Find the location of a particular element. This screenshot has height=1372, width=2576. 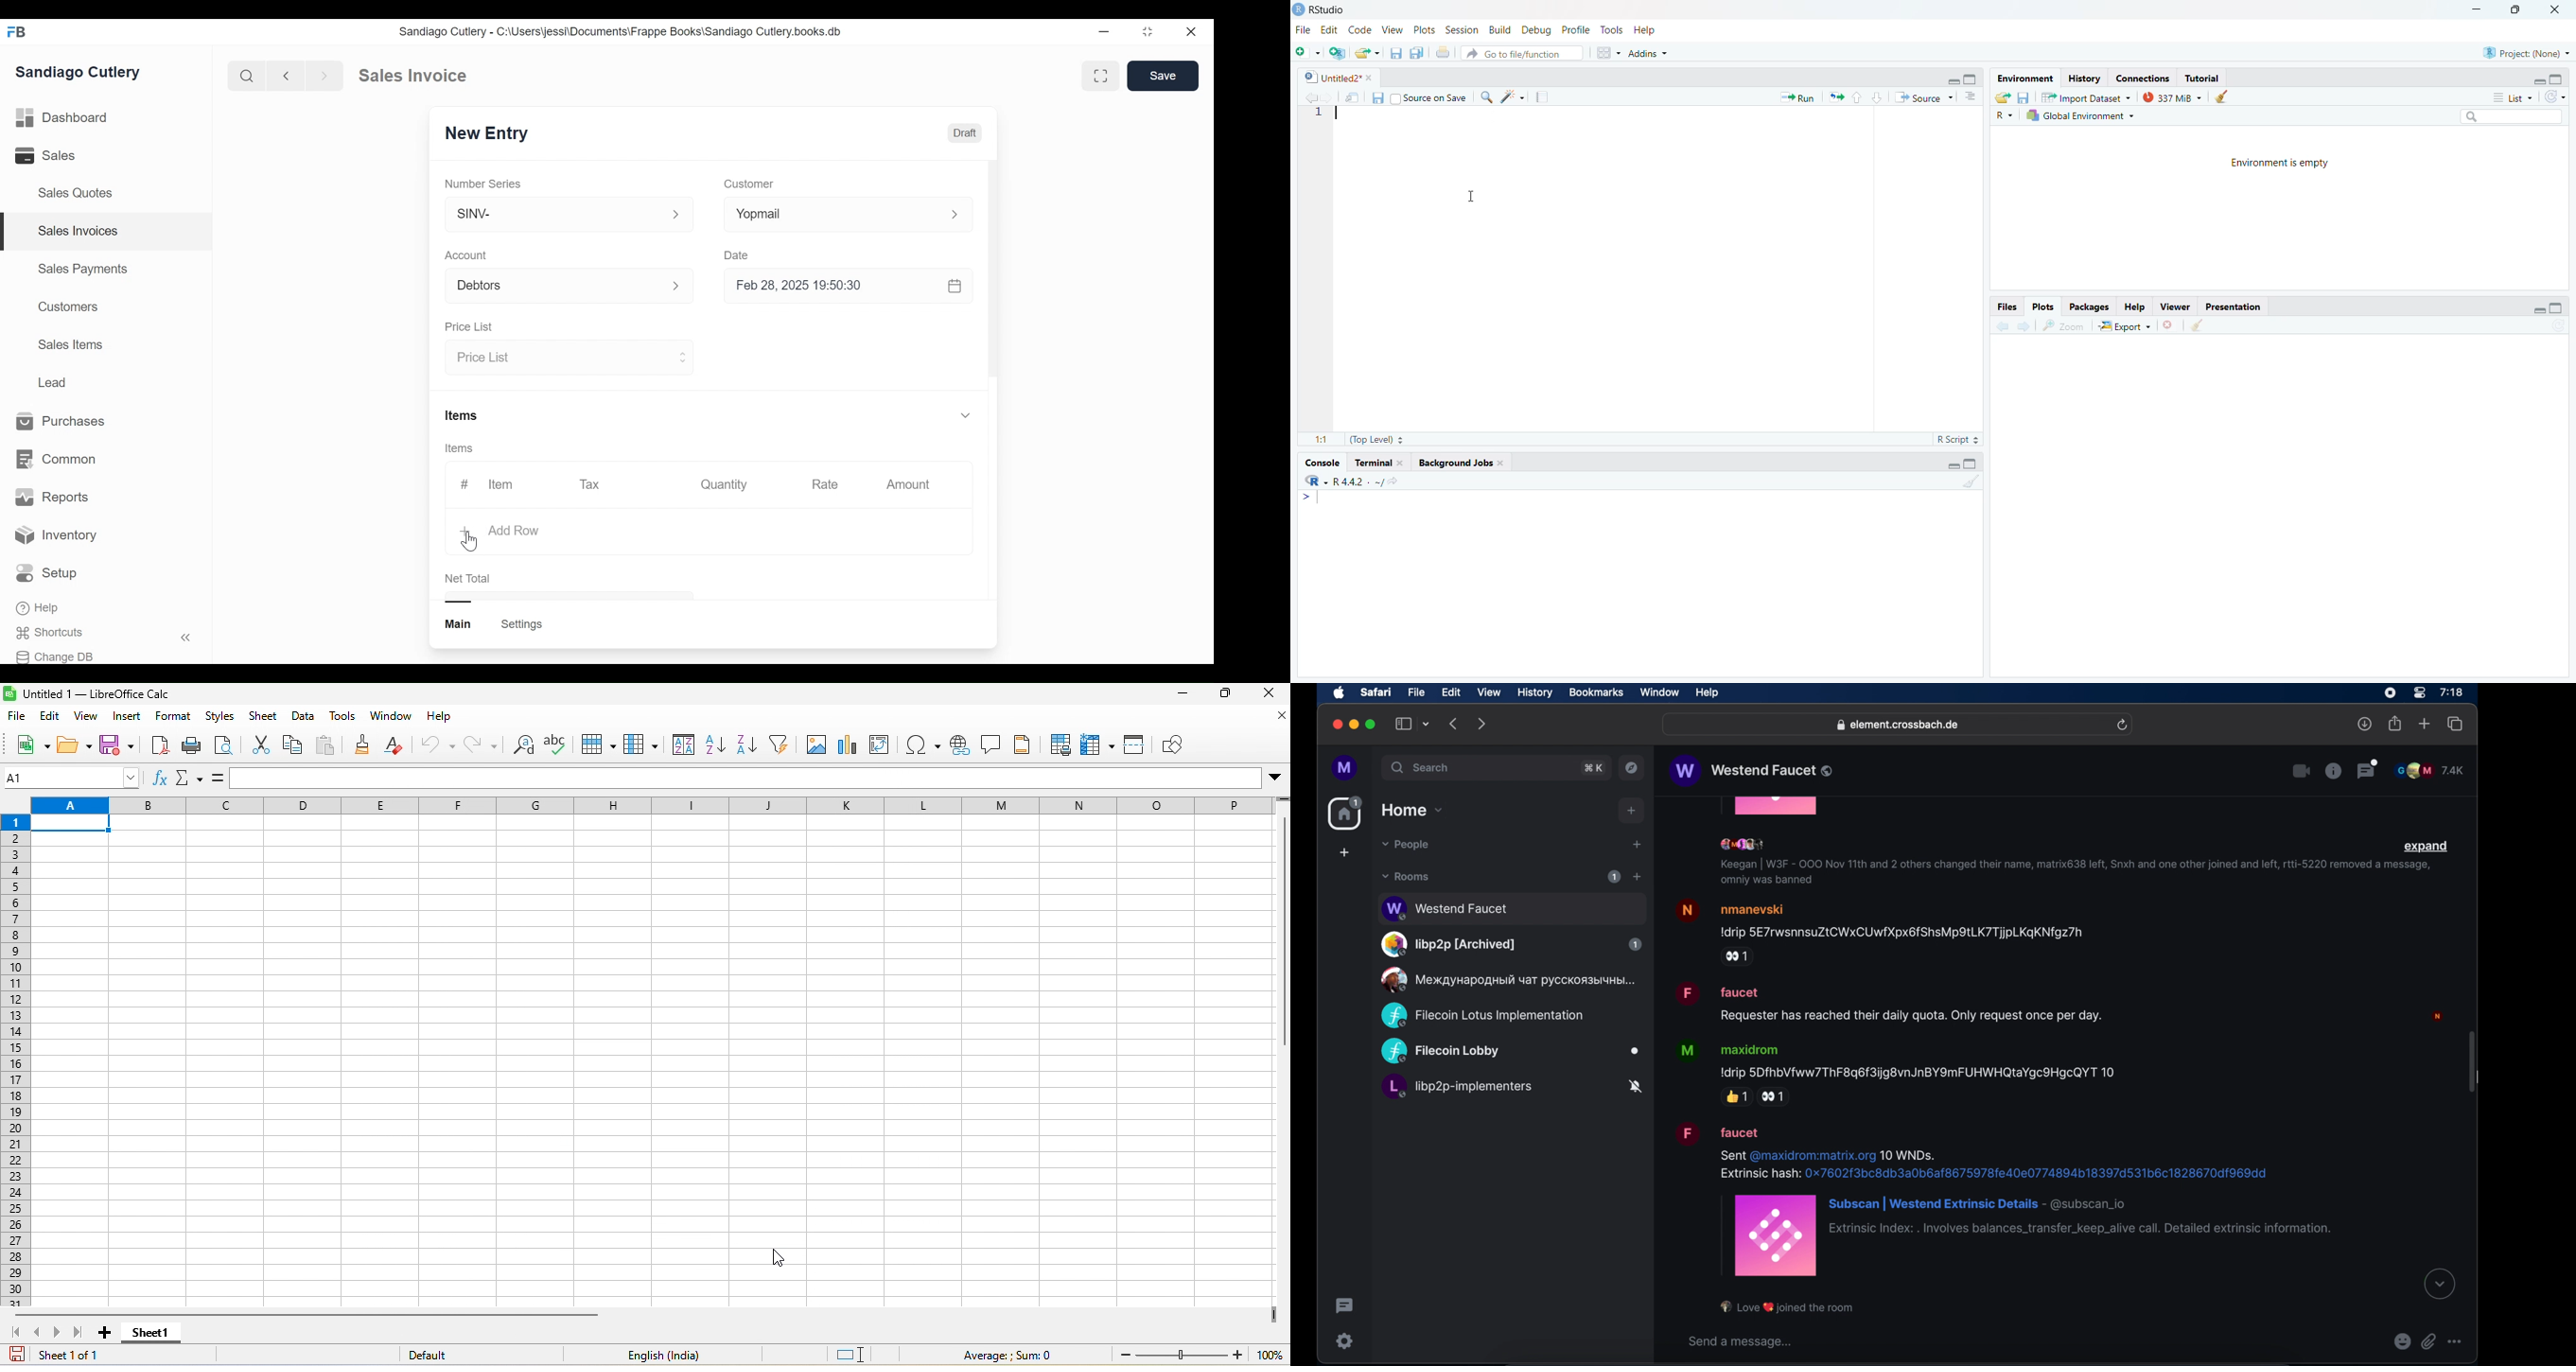

 Untitled2* is located at coordinates (1341, 78).